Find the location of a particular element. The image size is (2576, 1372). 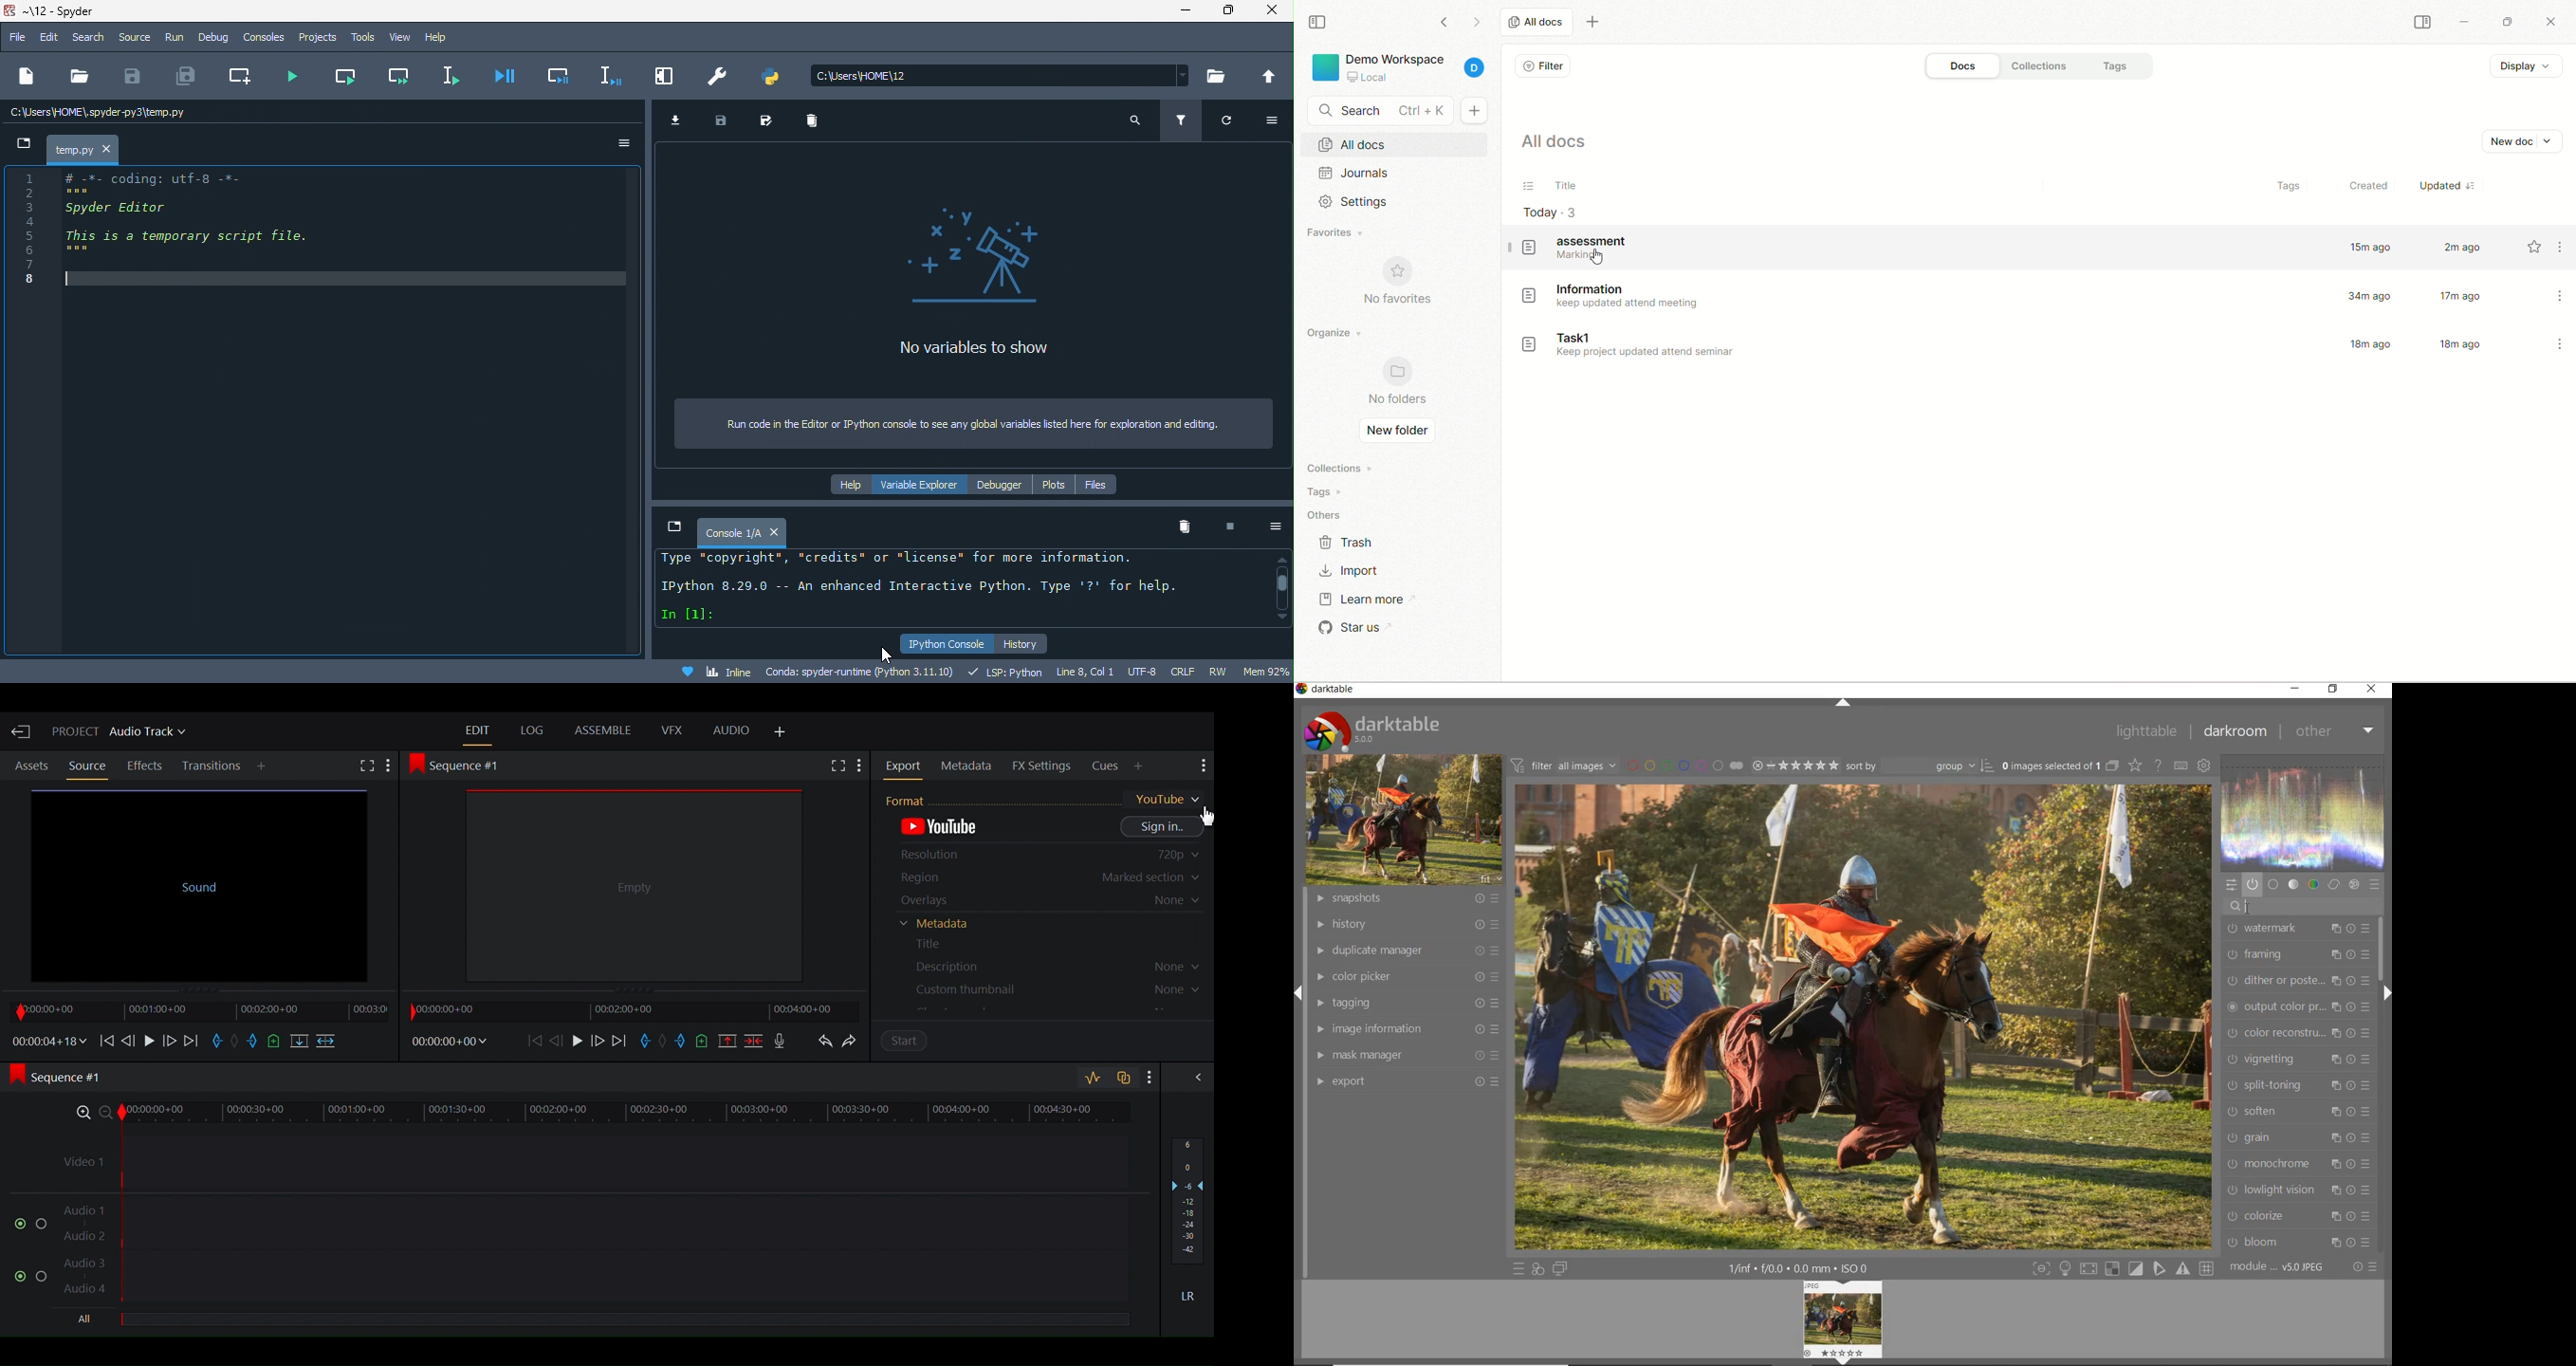

search is located at coordinates (1135, 119).